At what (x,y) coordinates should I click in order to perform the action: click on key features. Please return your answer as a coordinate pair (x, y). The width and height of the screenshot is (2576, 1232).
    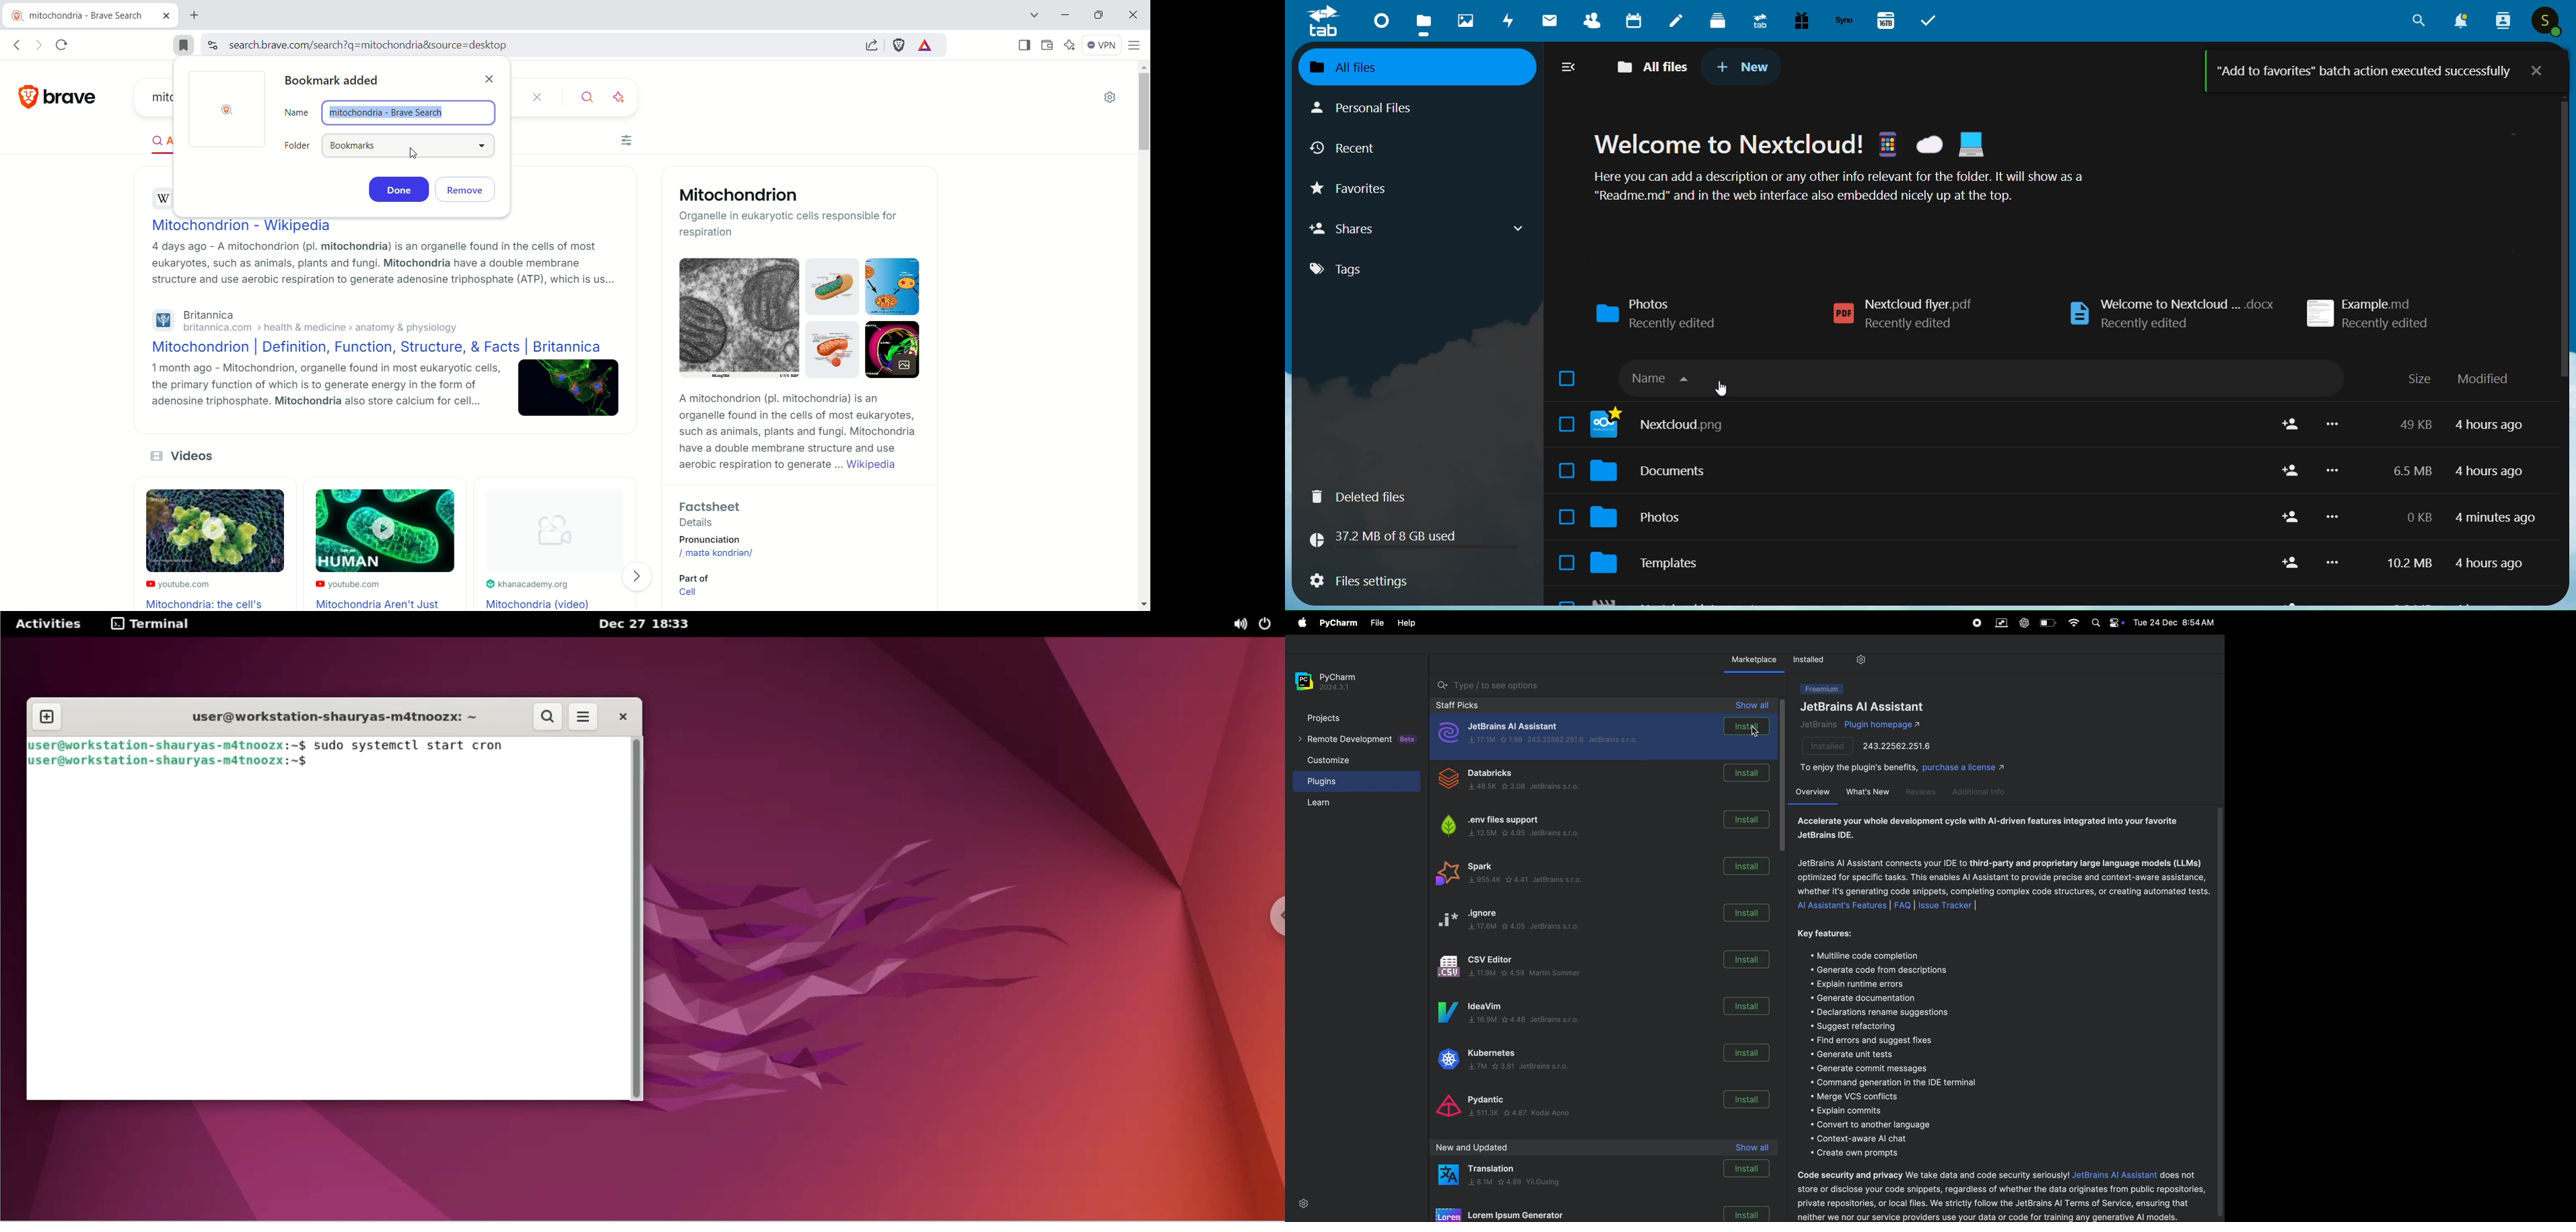
    Looking at the image, I should click on (1837, 933).